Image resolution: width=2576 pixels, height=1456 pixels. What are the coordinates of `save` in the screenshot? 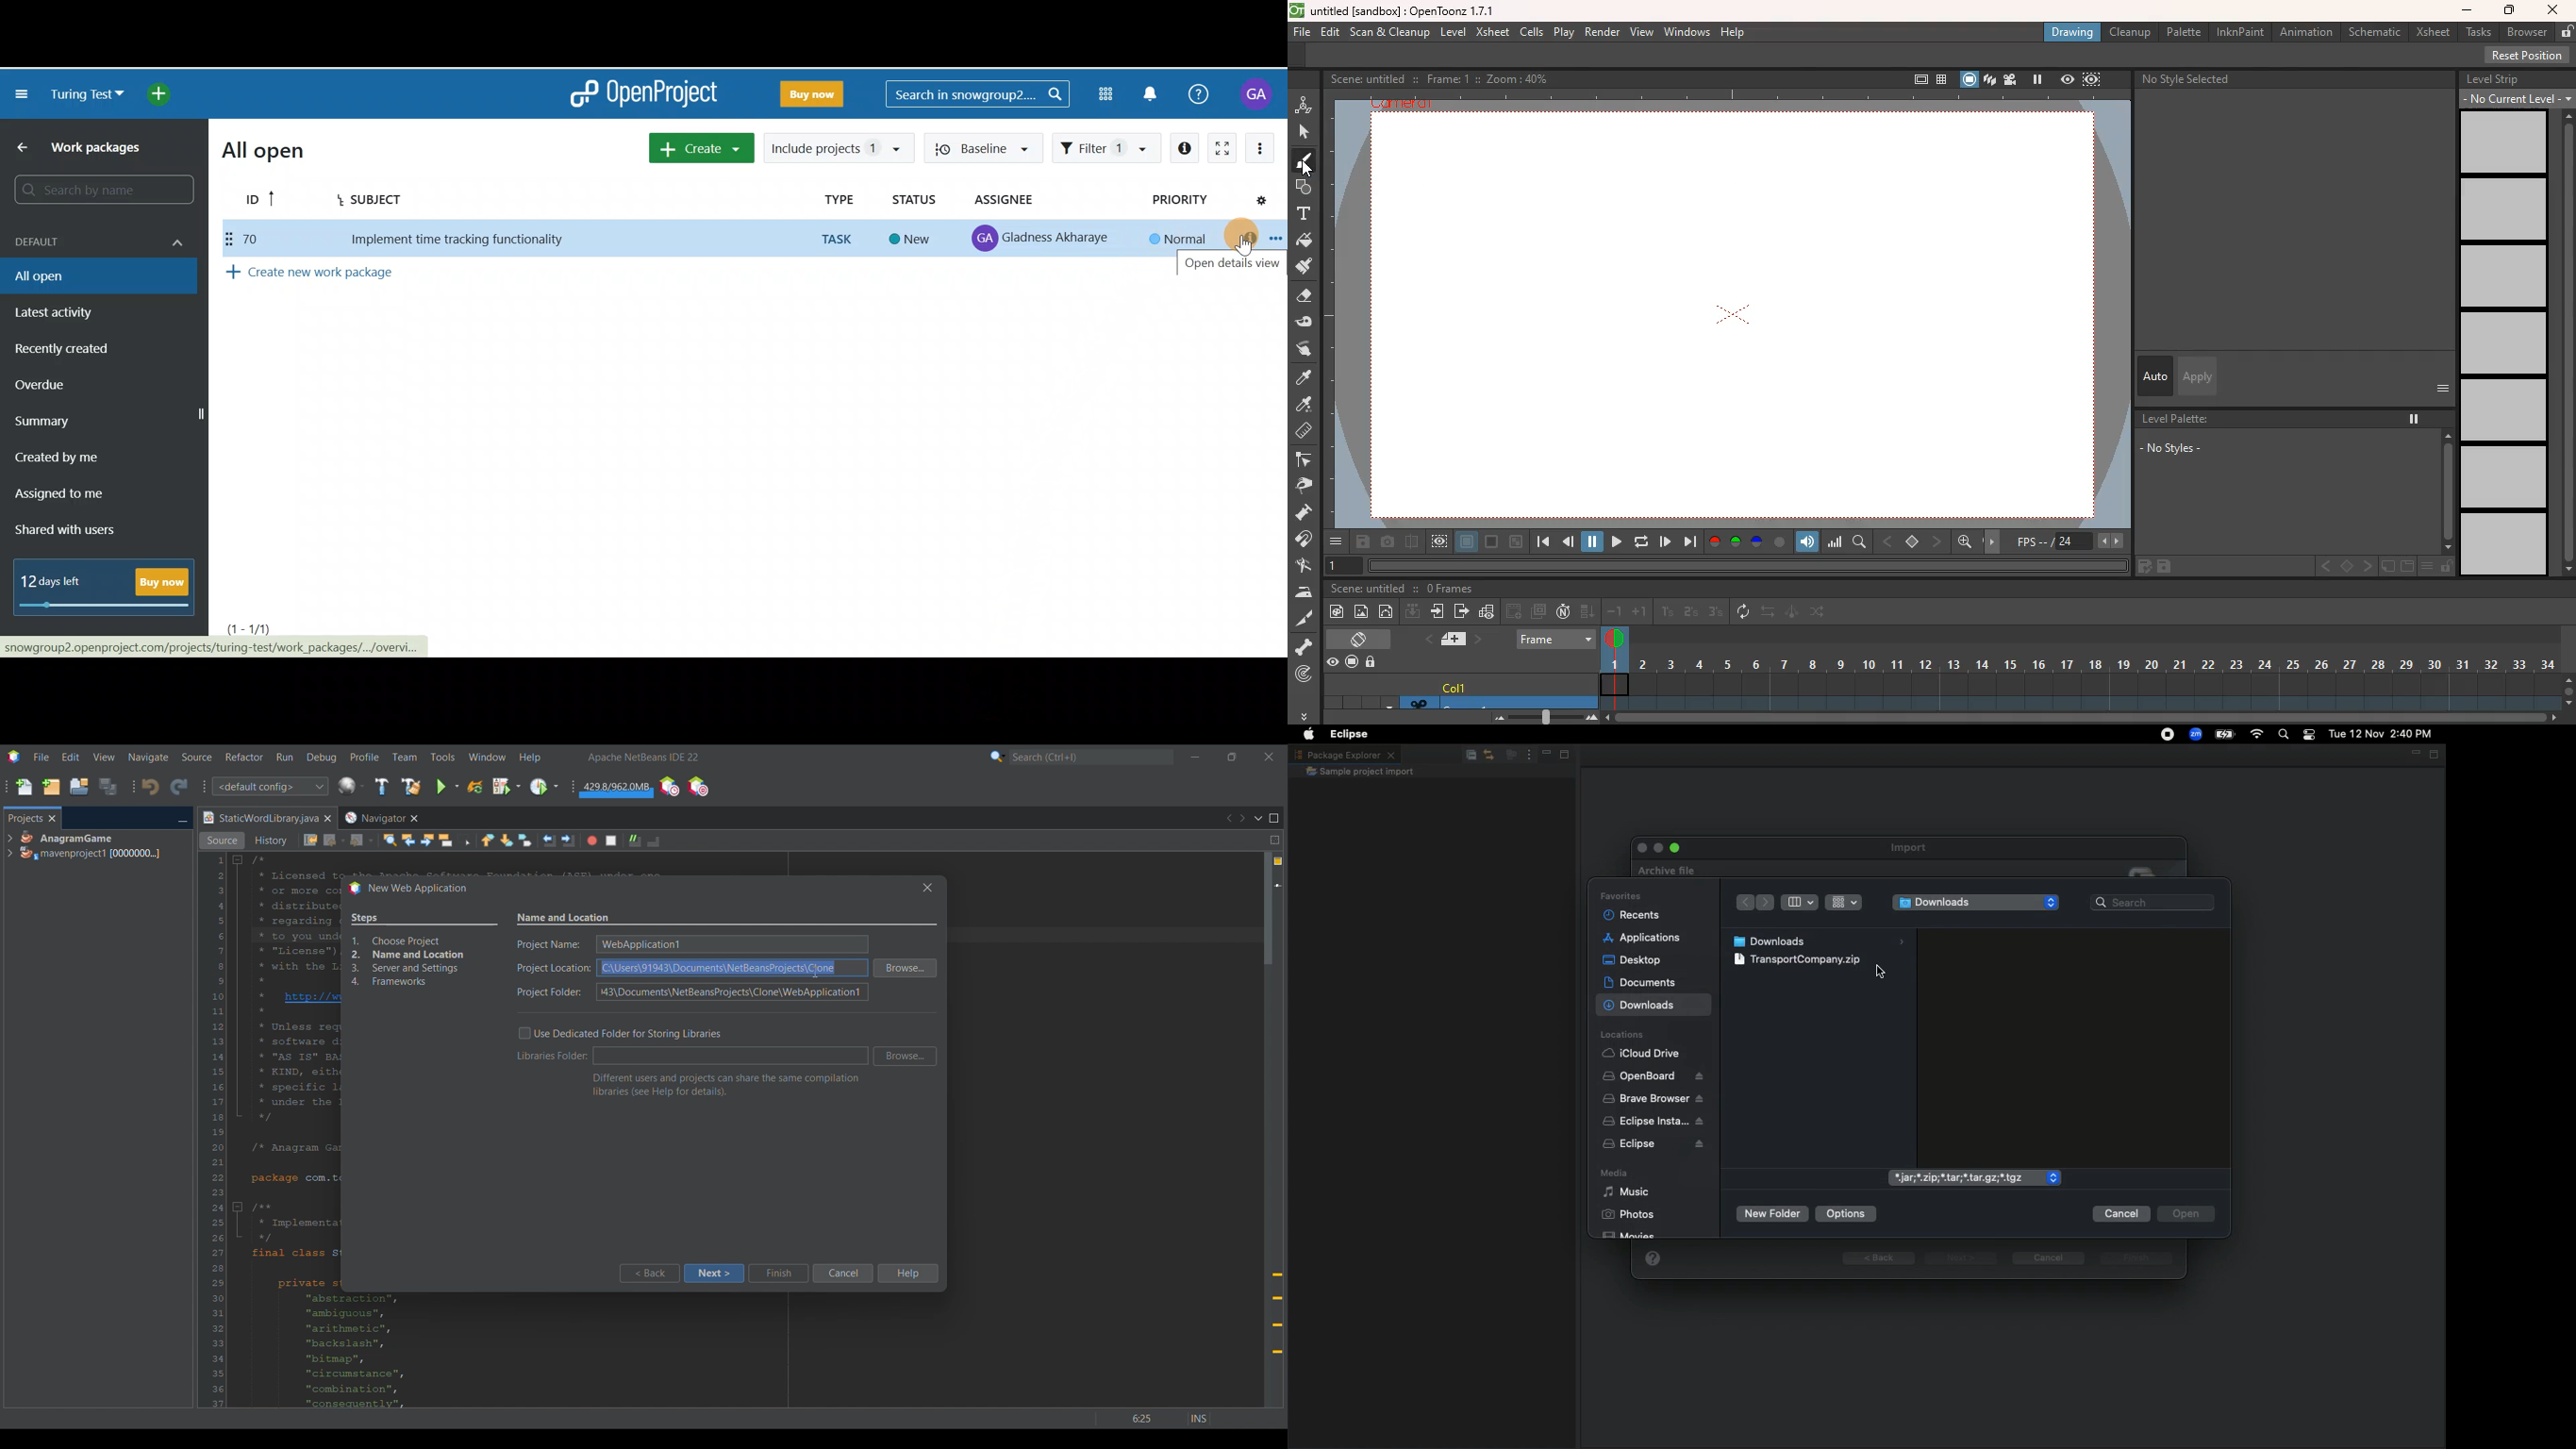 It's located at (2169, 567).